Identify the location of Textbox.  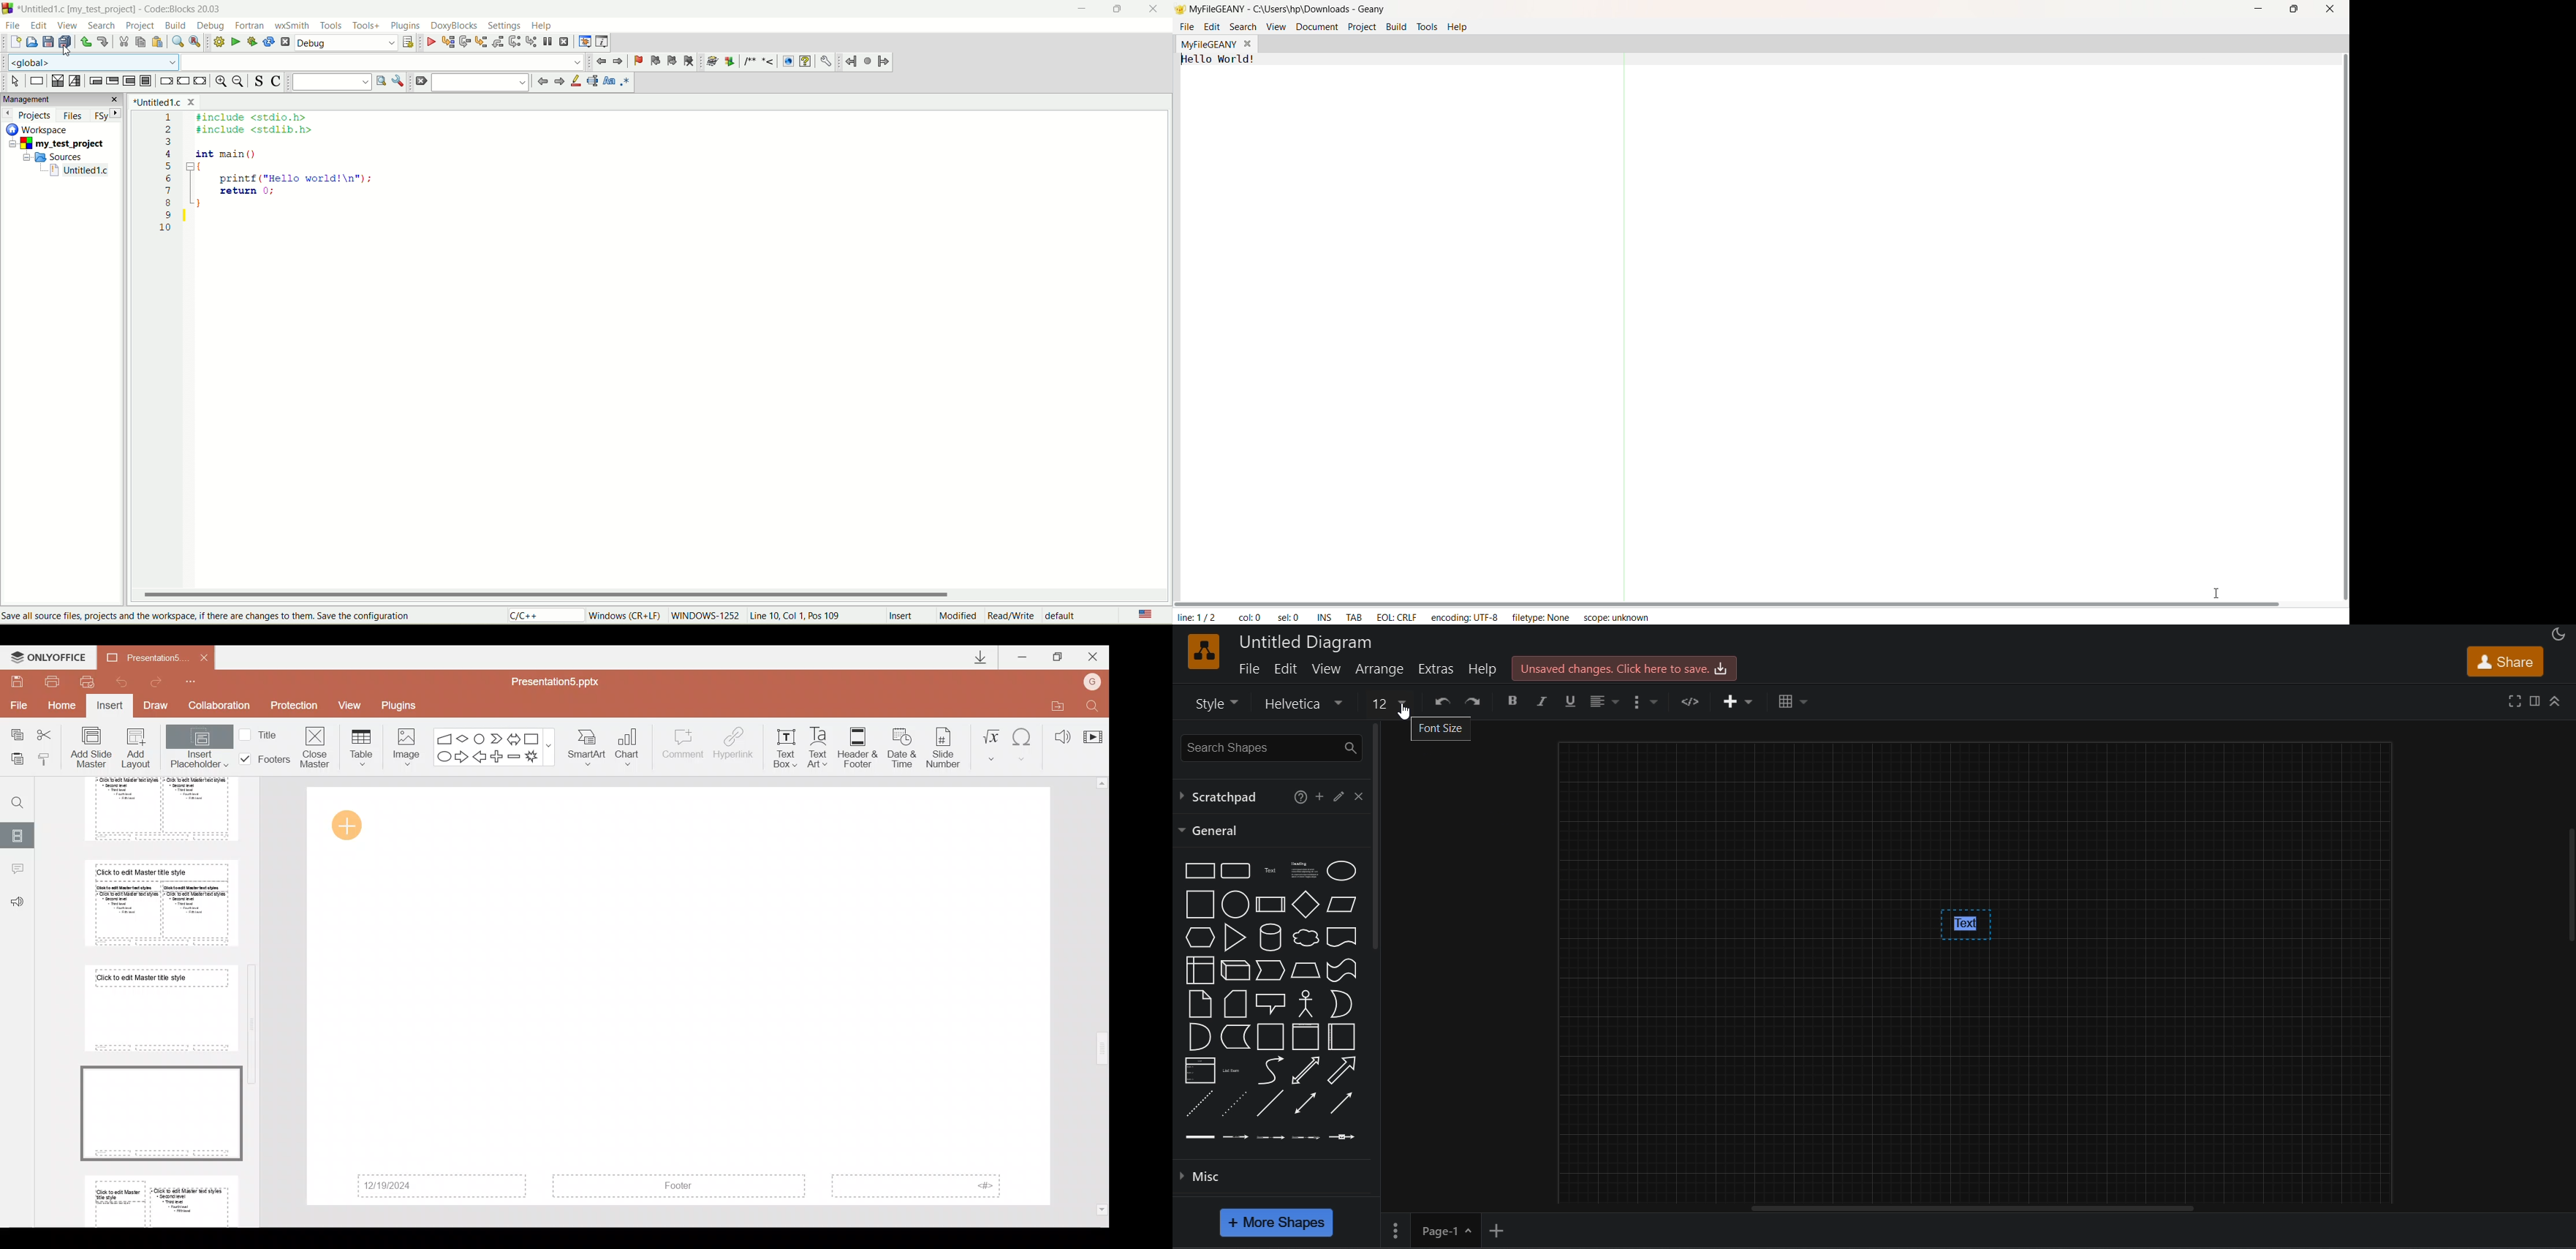
(1306, 871).